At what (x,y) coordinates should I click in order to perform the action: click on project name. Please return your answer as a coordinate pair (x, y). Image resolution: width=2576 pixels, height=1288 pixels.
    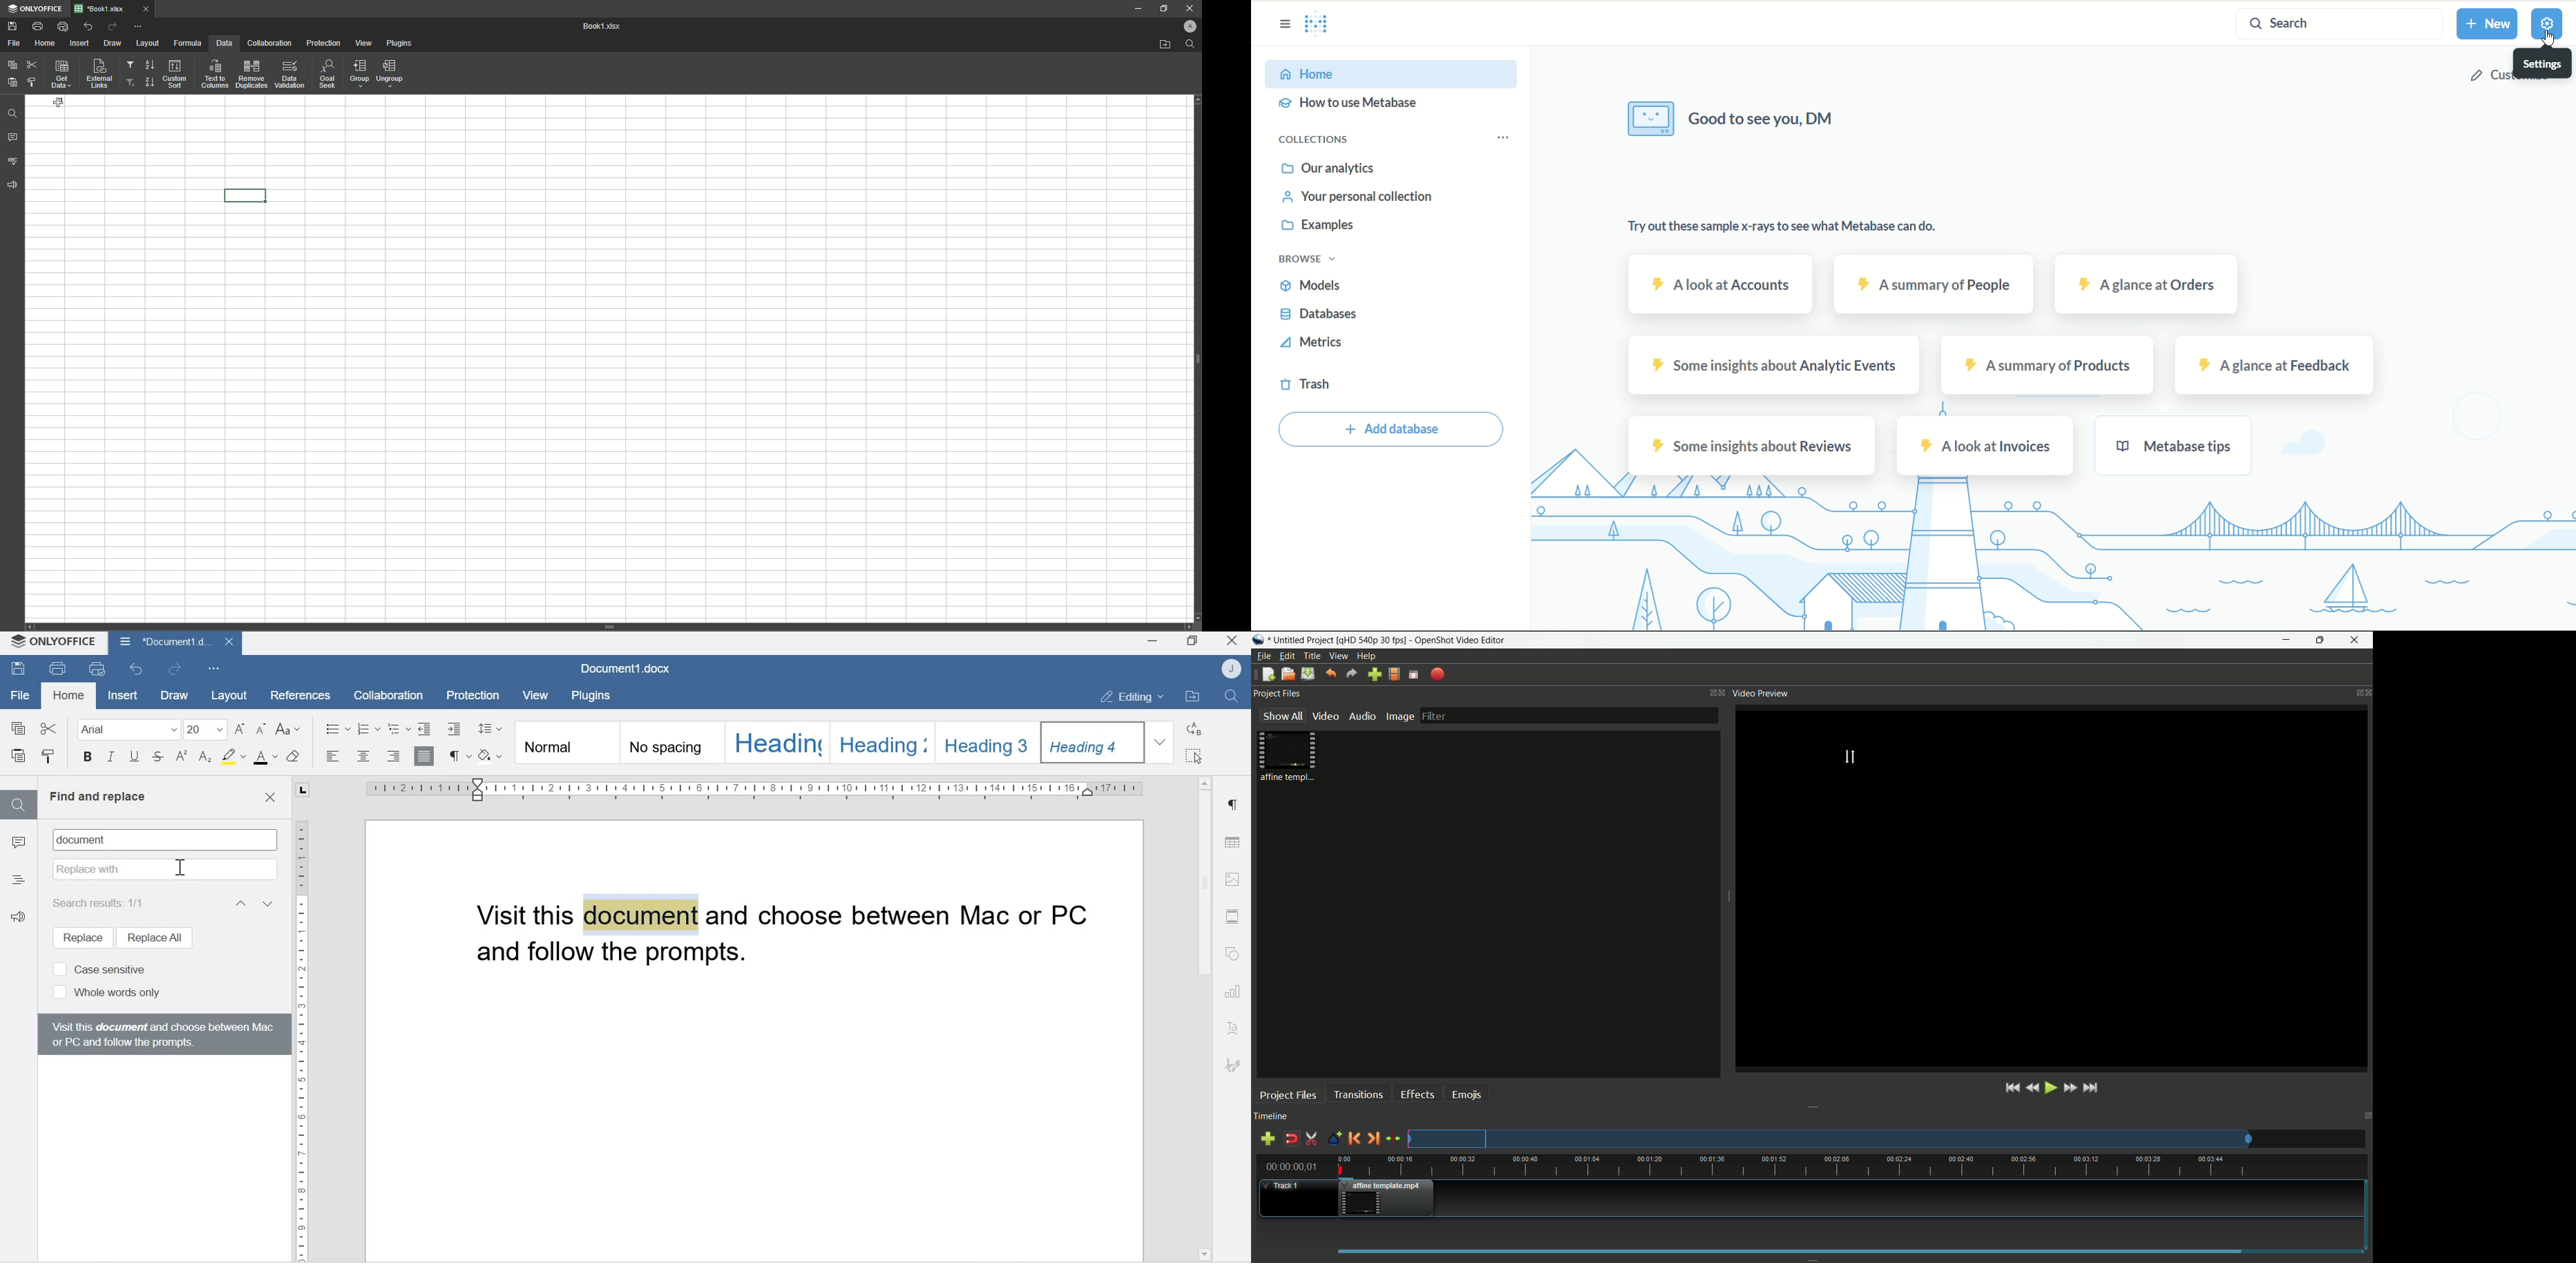
    Looking at the image, I should click on (1301, 640).